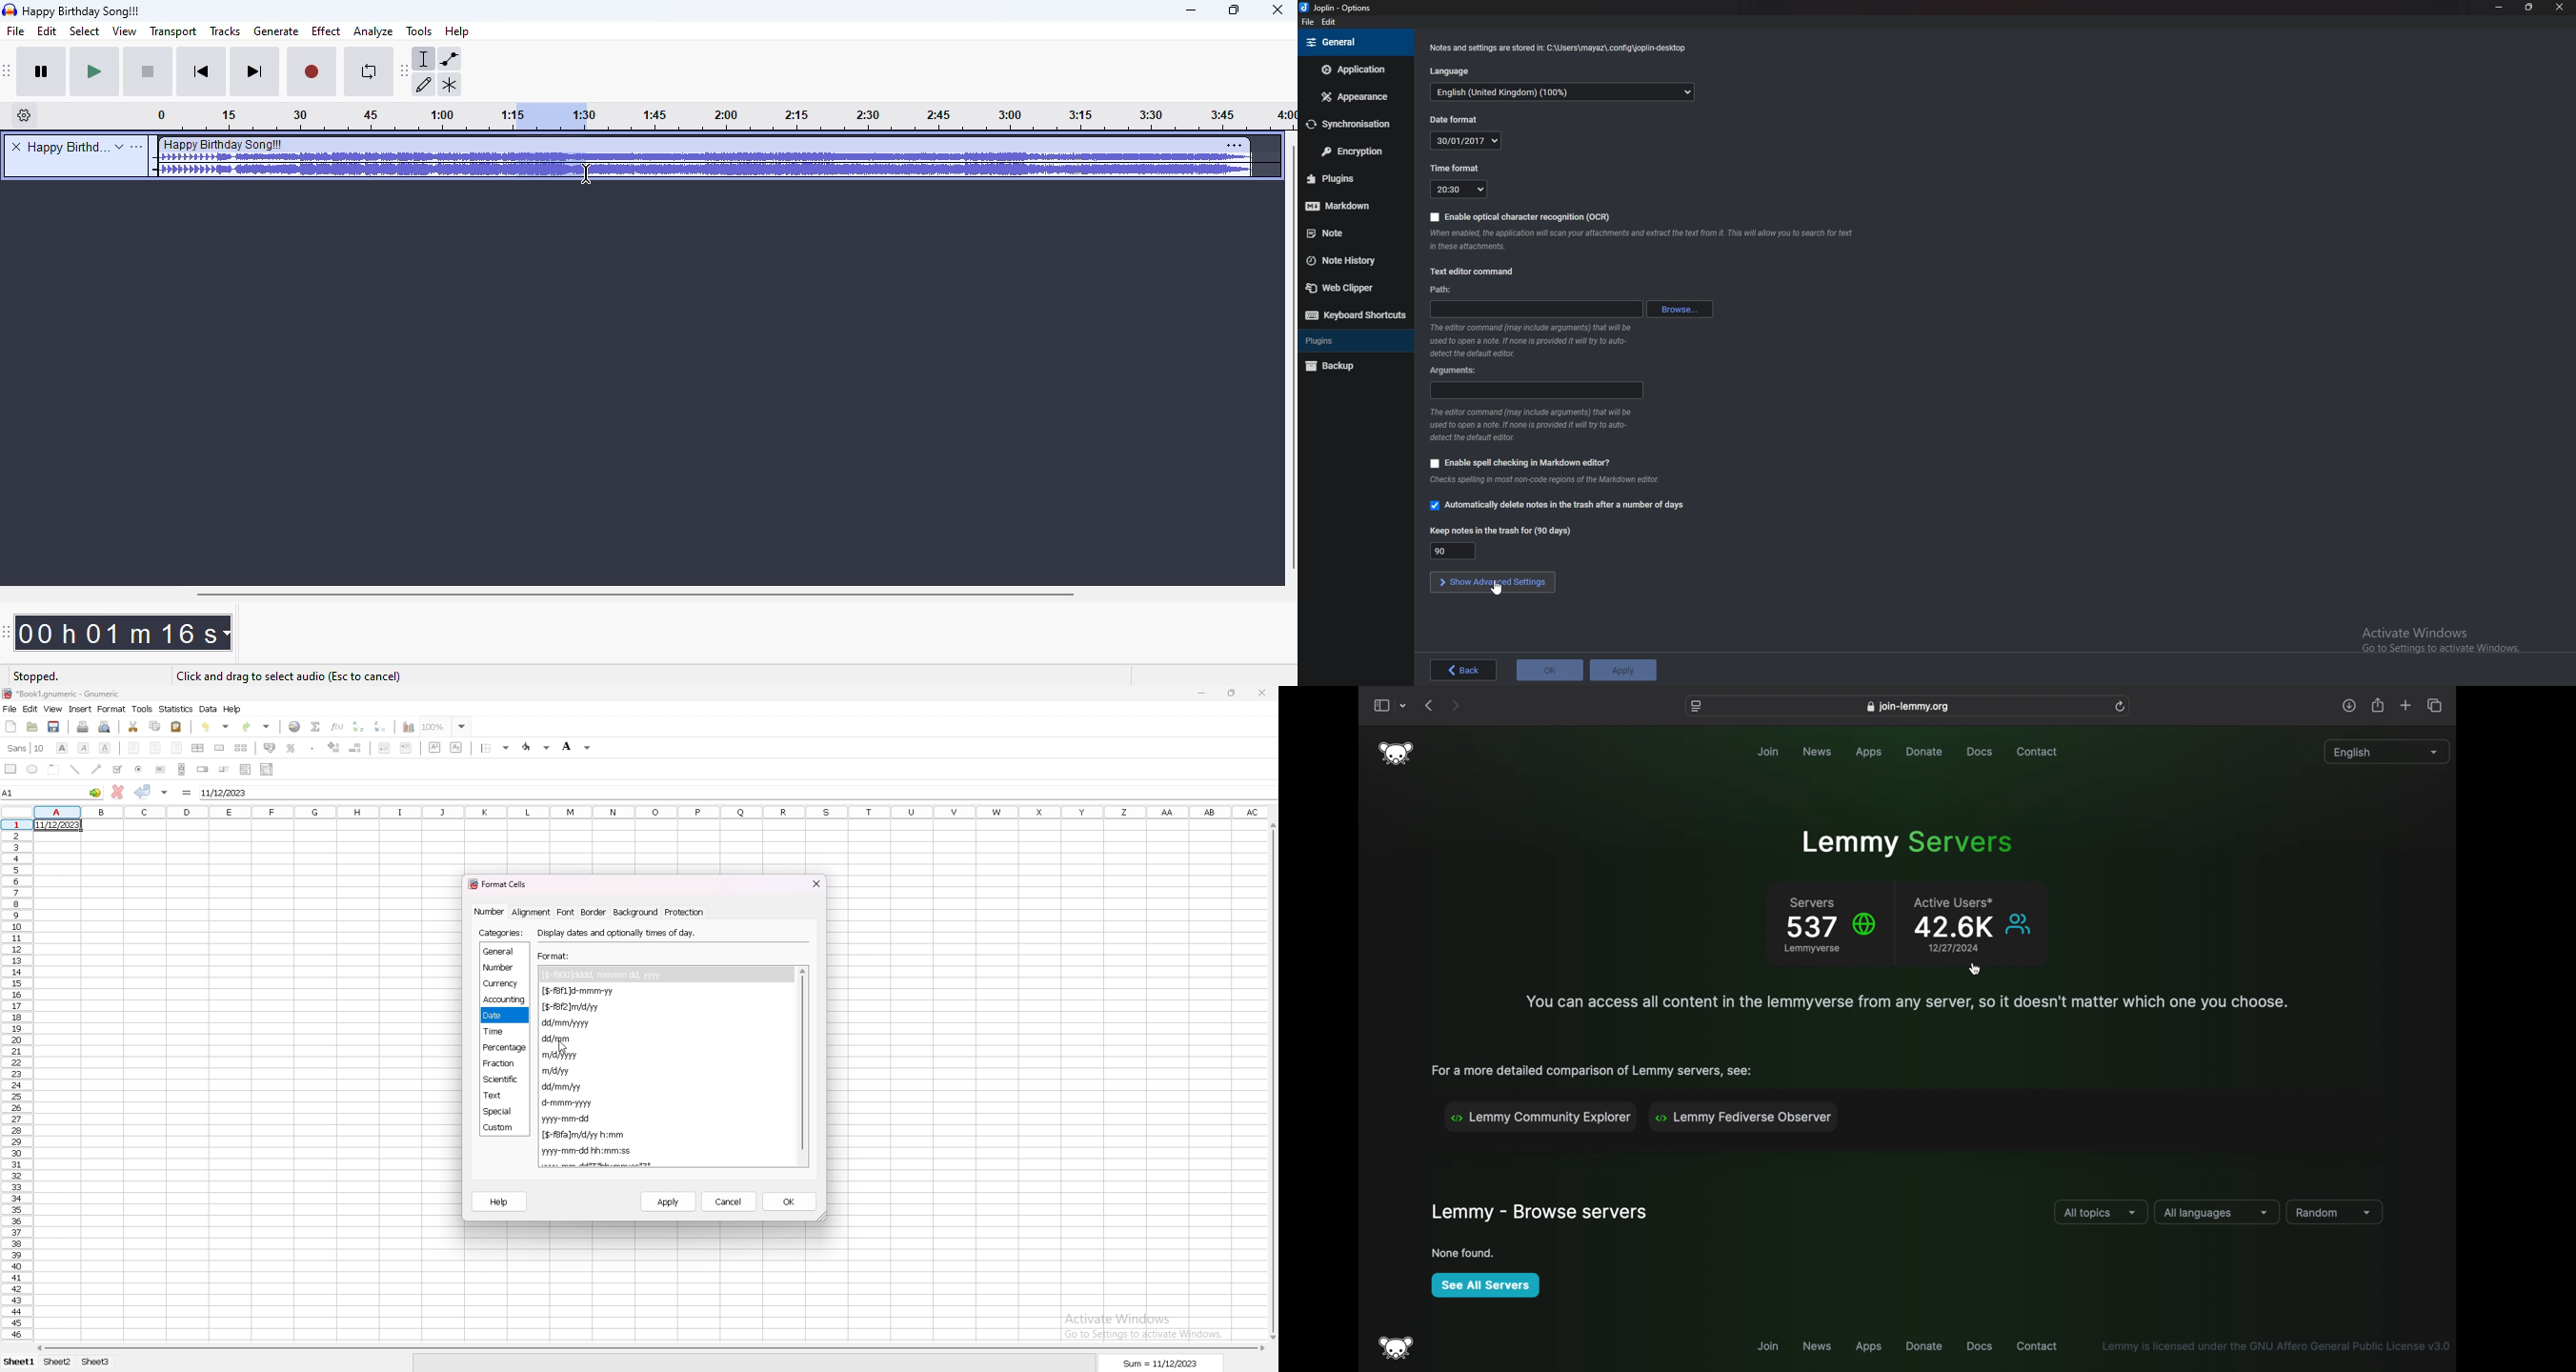 This screenshot has height=1372, width=2576. Describe the element at coordinates (11, 727) in the screenshot. I see `new` at that location.